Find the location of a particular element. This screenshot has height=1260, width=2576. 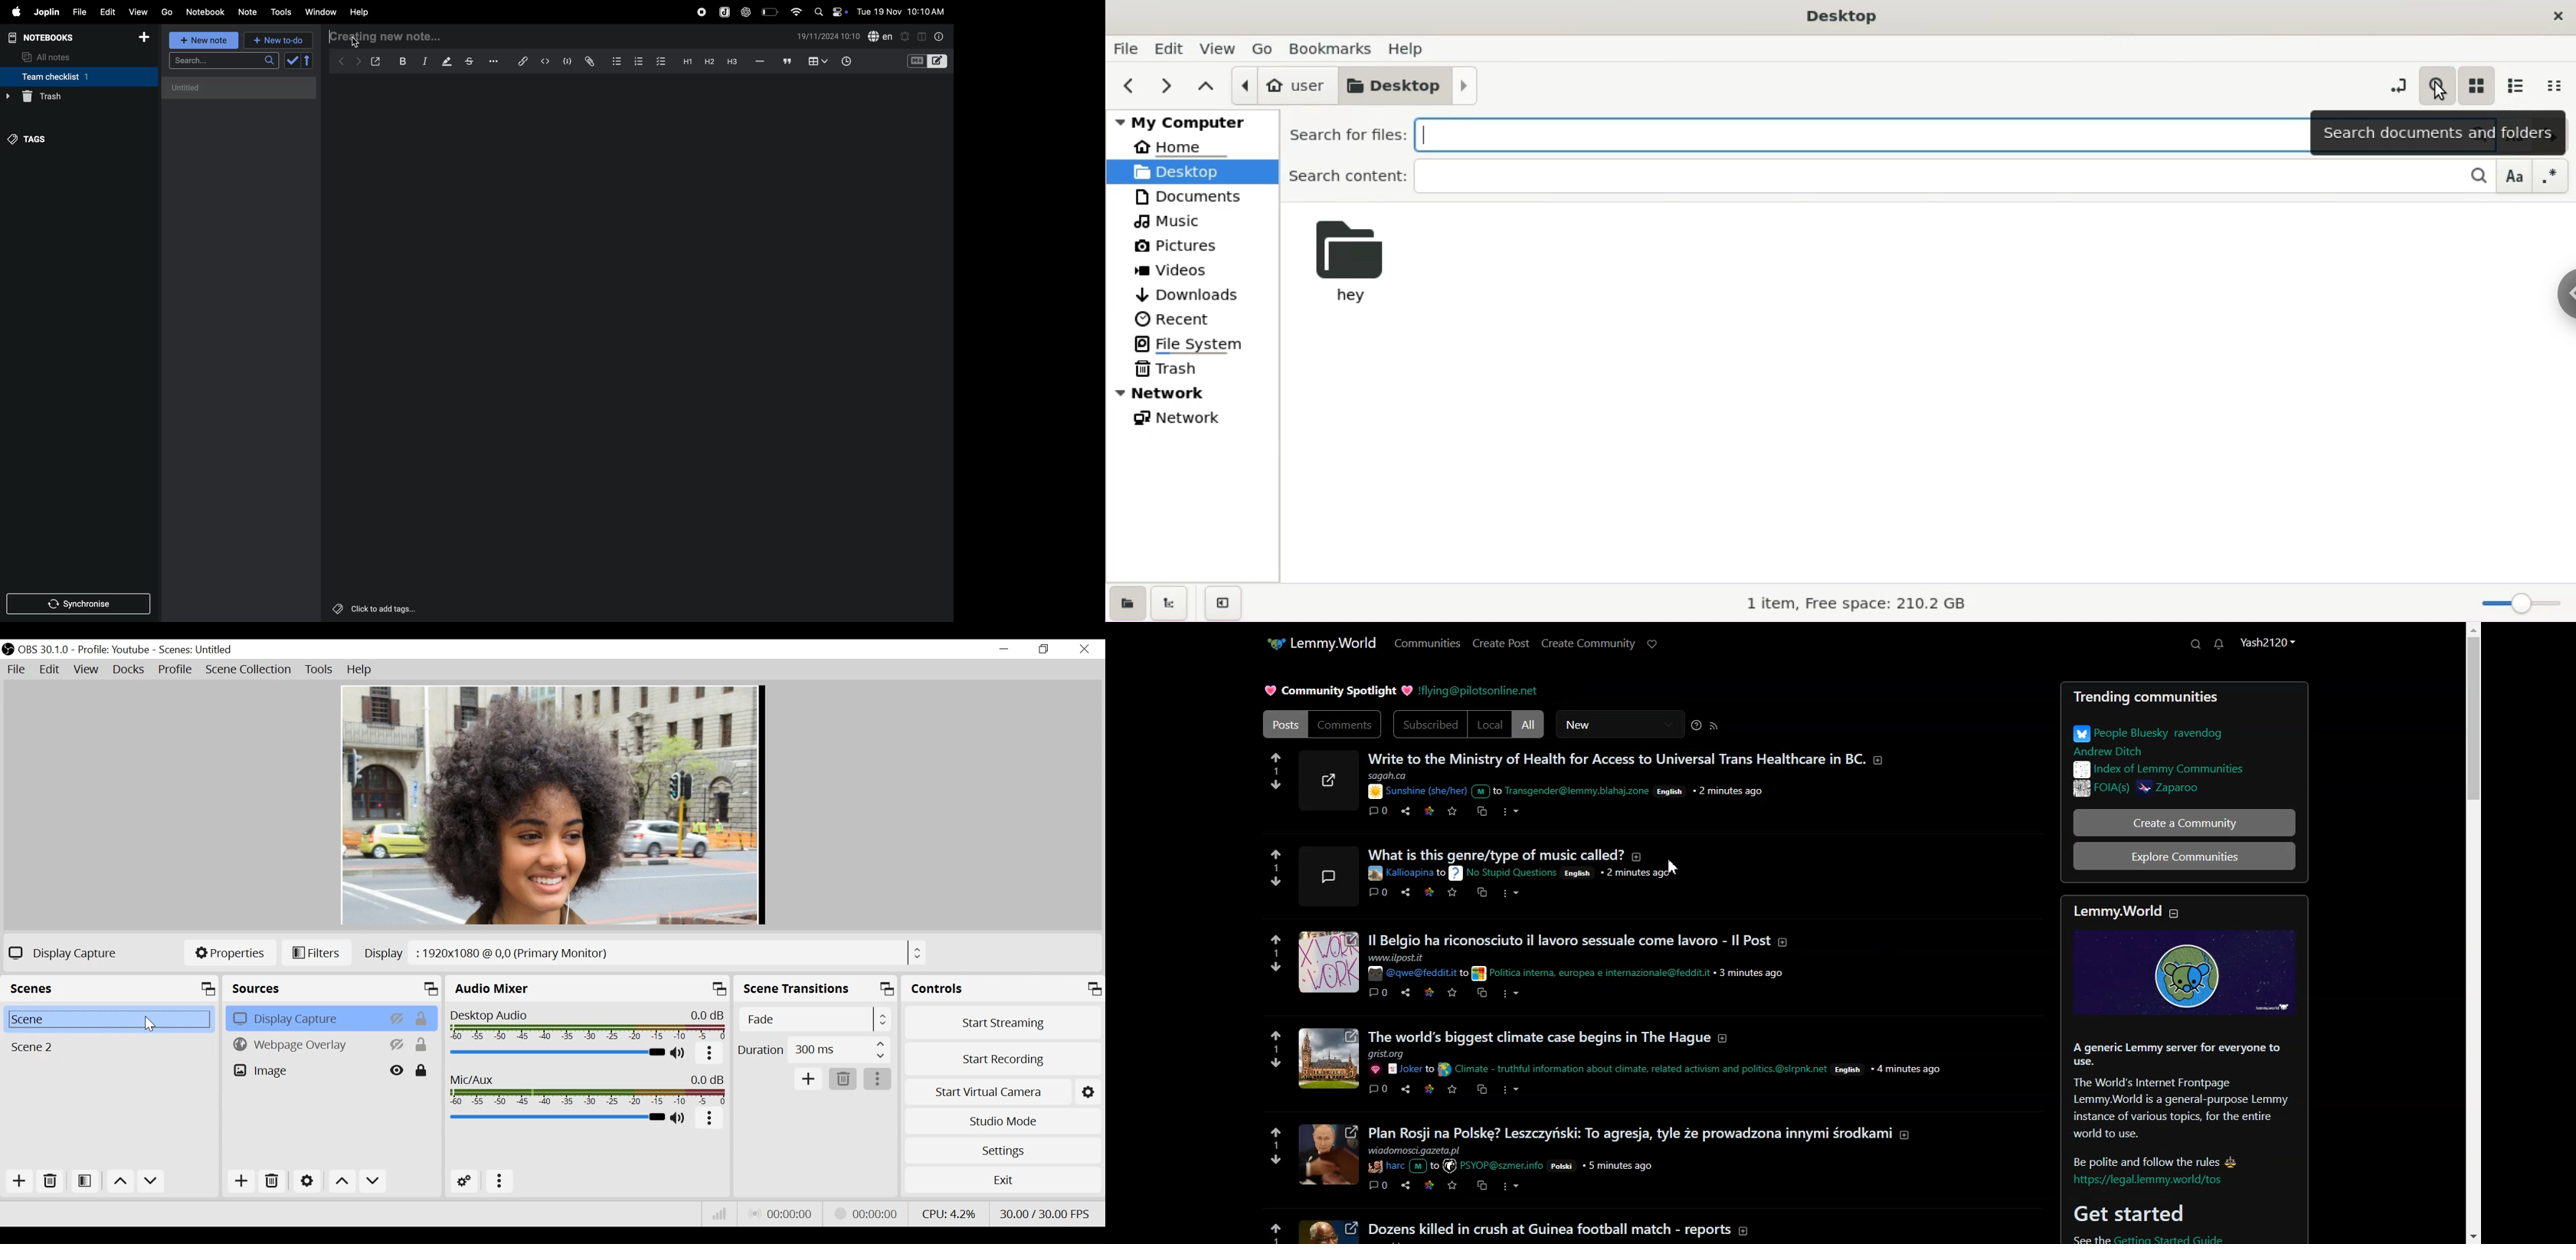

all notes is located at coordinates (53, 56).